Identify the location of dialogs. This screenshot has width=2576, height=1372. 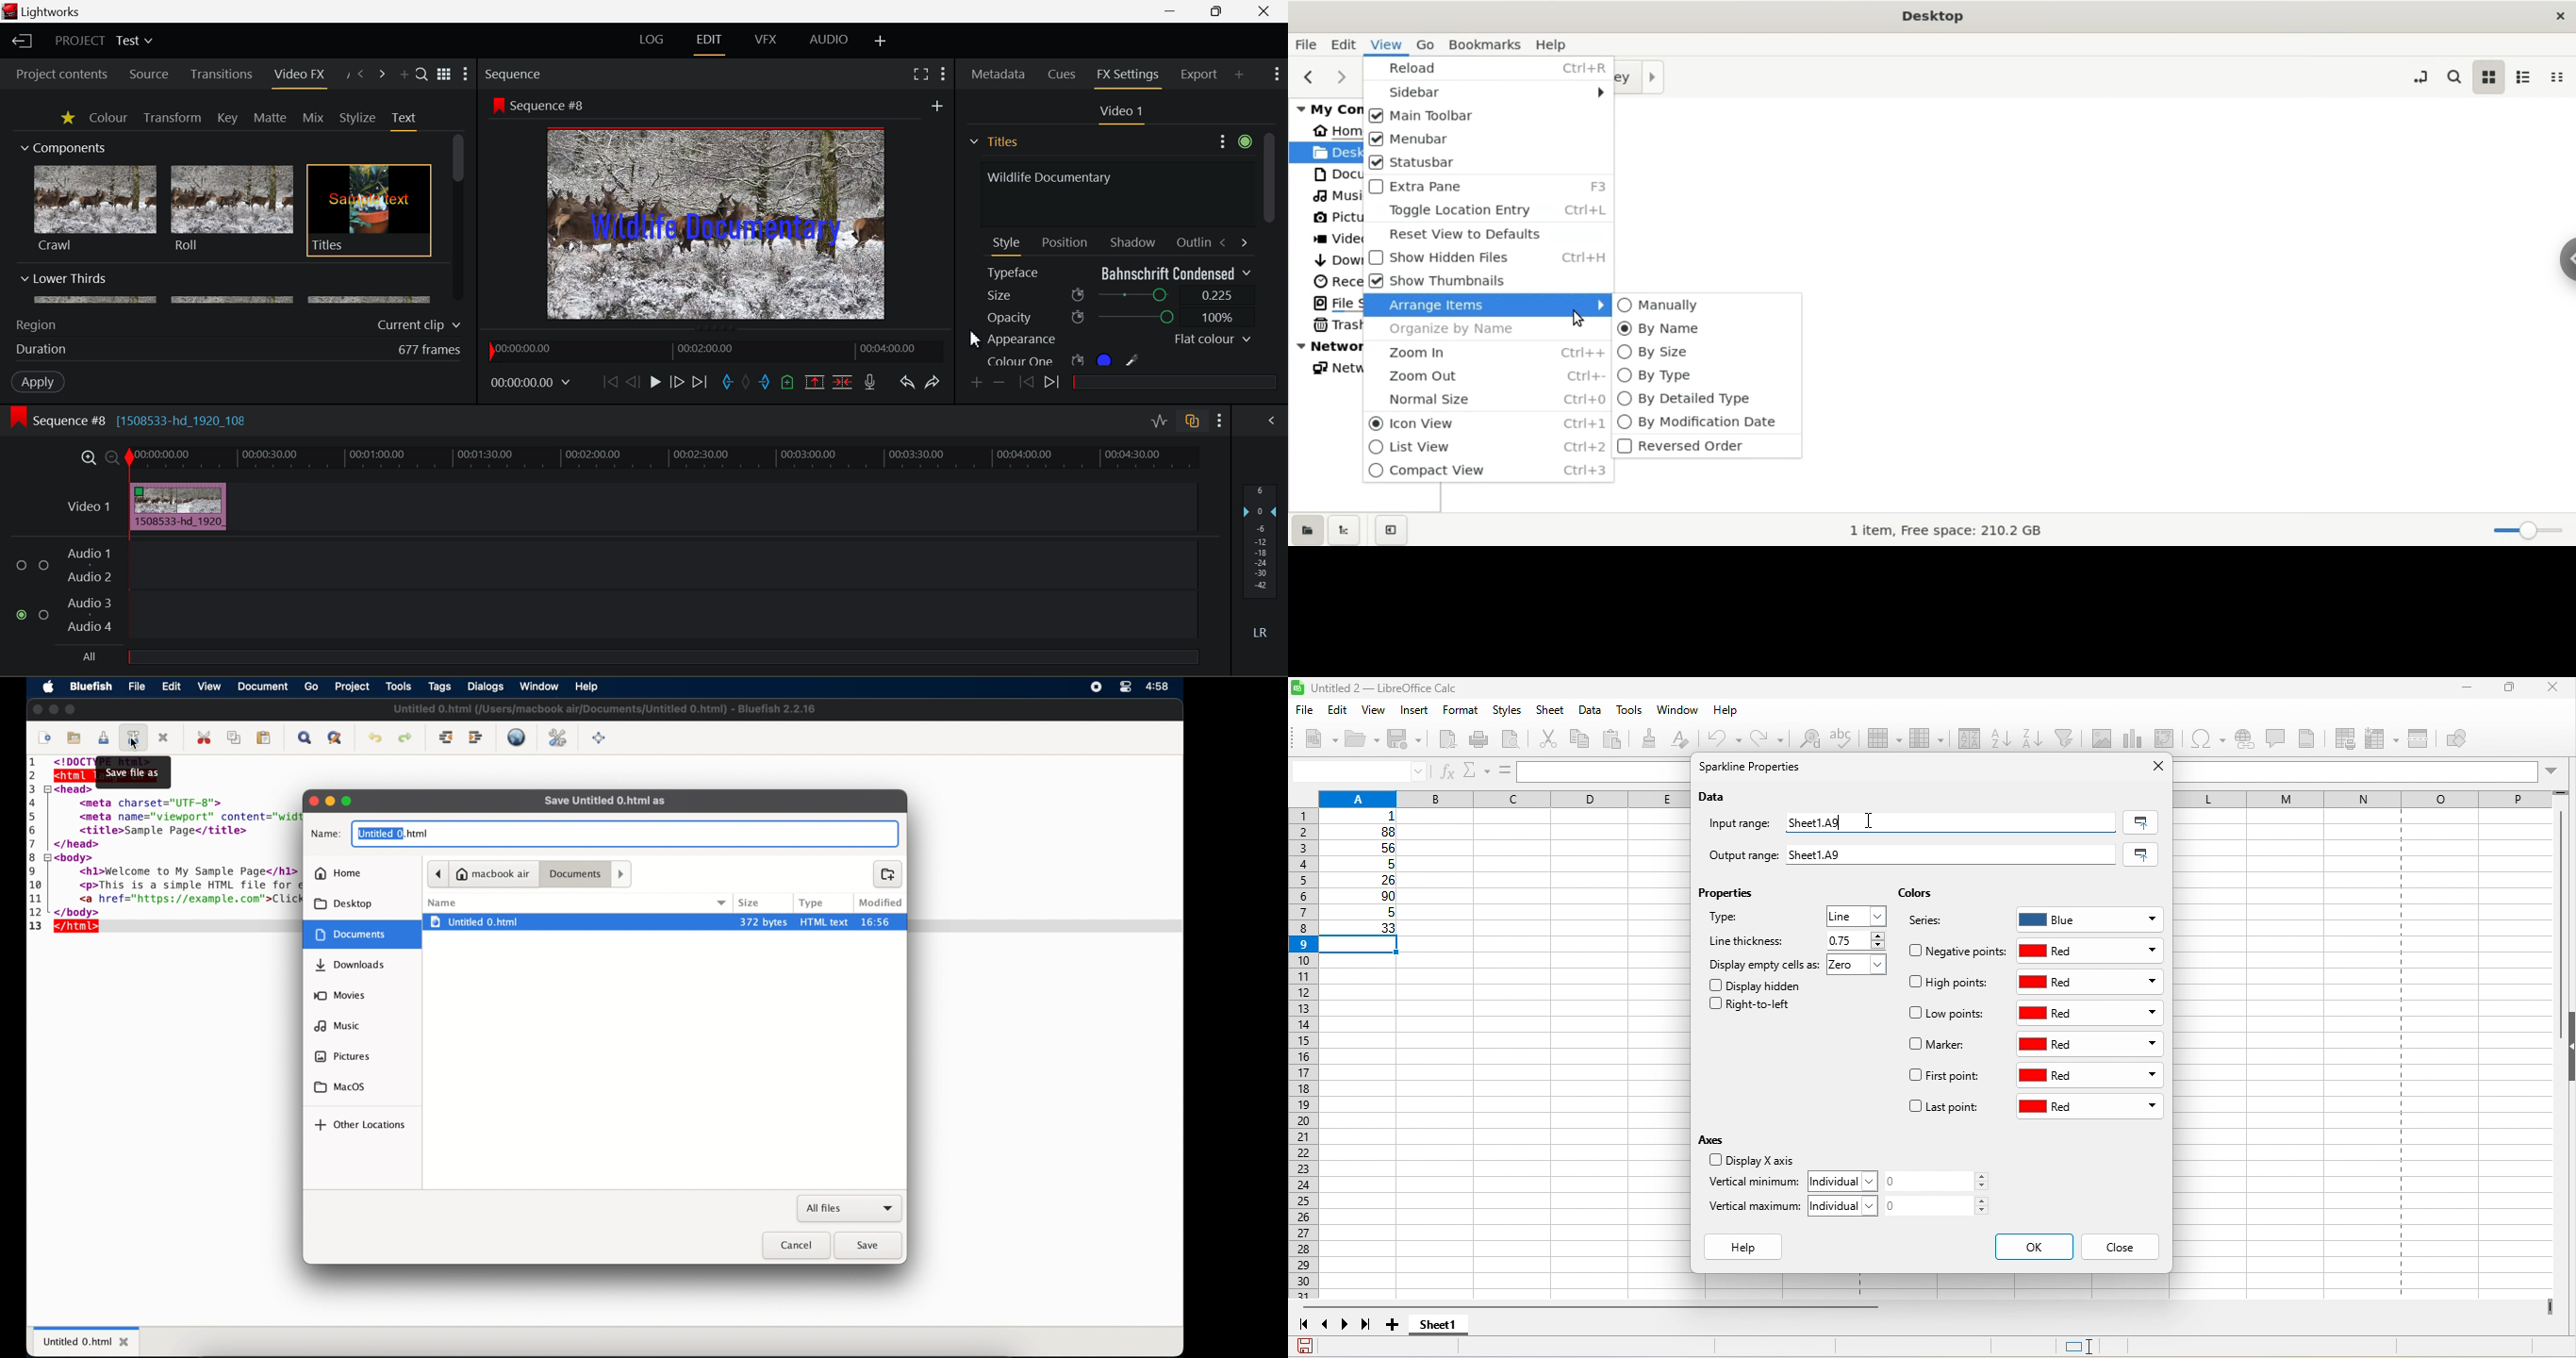
(485, 687).